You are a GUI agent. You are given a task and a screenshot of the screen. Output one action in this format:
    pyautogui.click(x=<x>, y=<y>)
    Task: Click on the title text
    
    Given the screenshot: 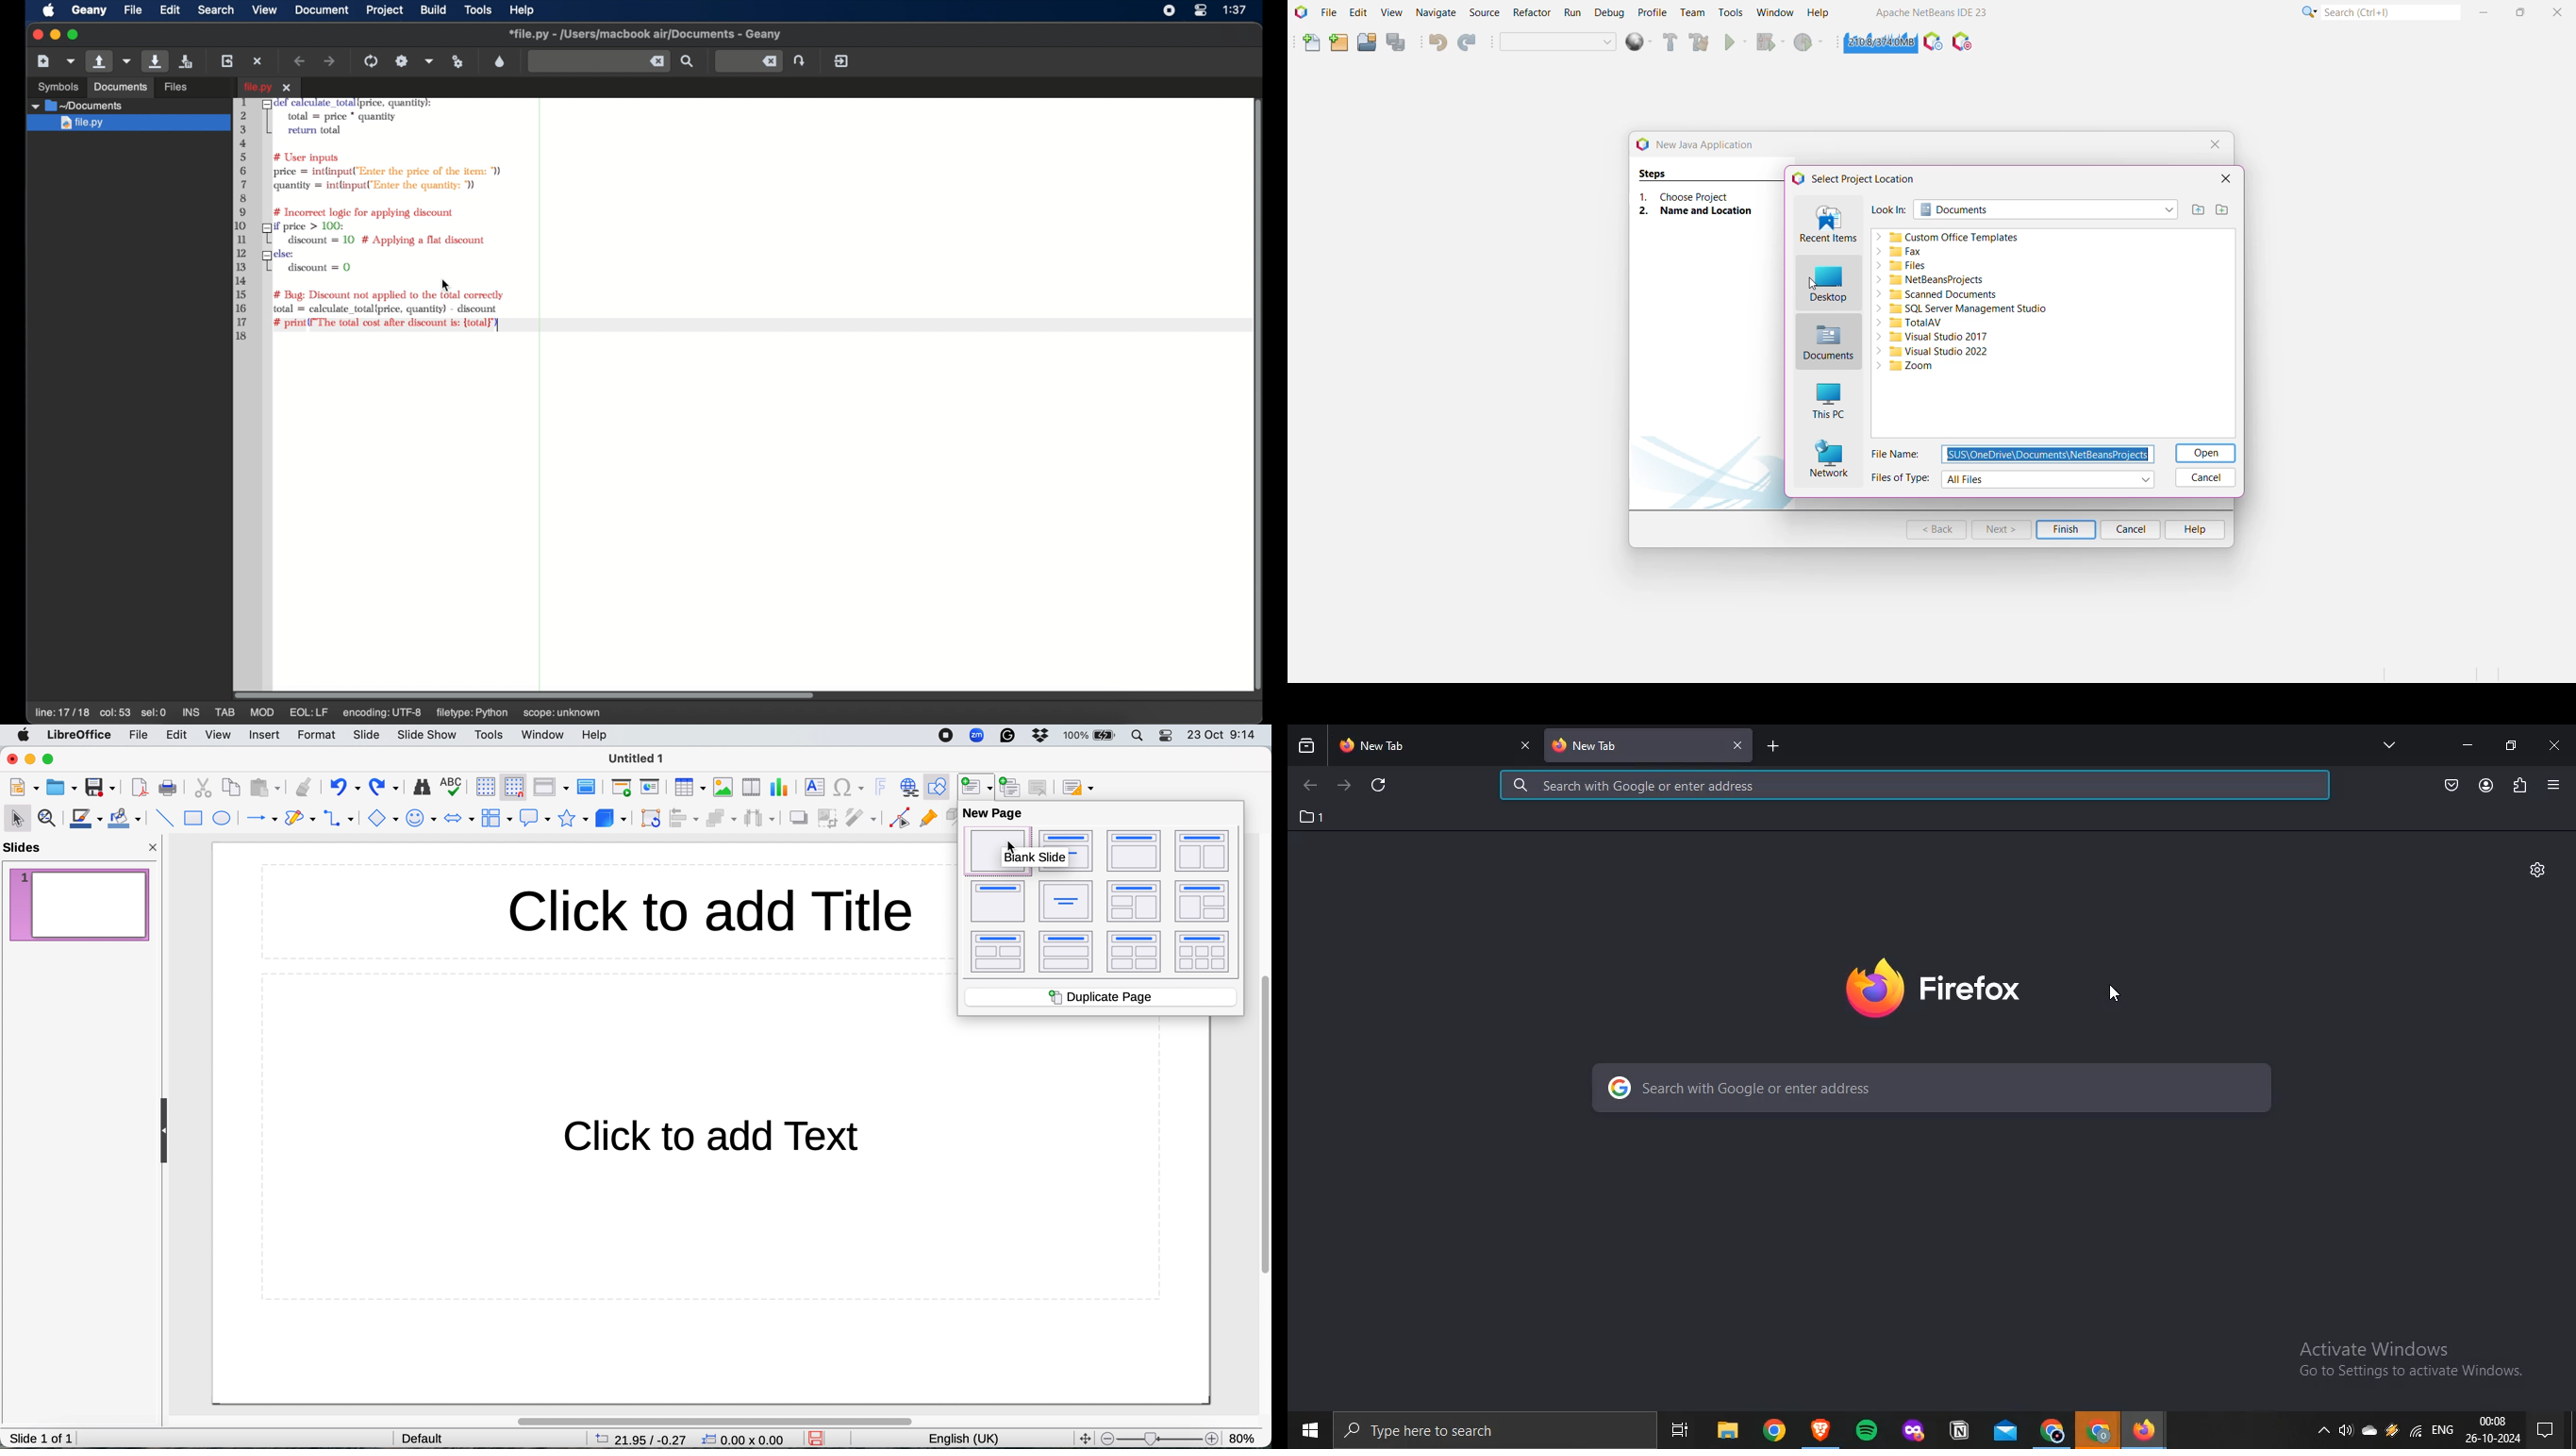 What is the action you would take?
    pyautogui.click(x=715, y=912)
    